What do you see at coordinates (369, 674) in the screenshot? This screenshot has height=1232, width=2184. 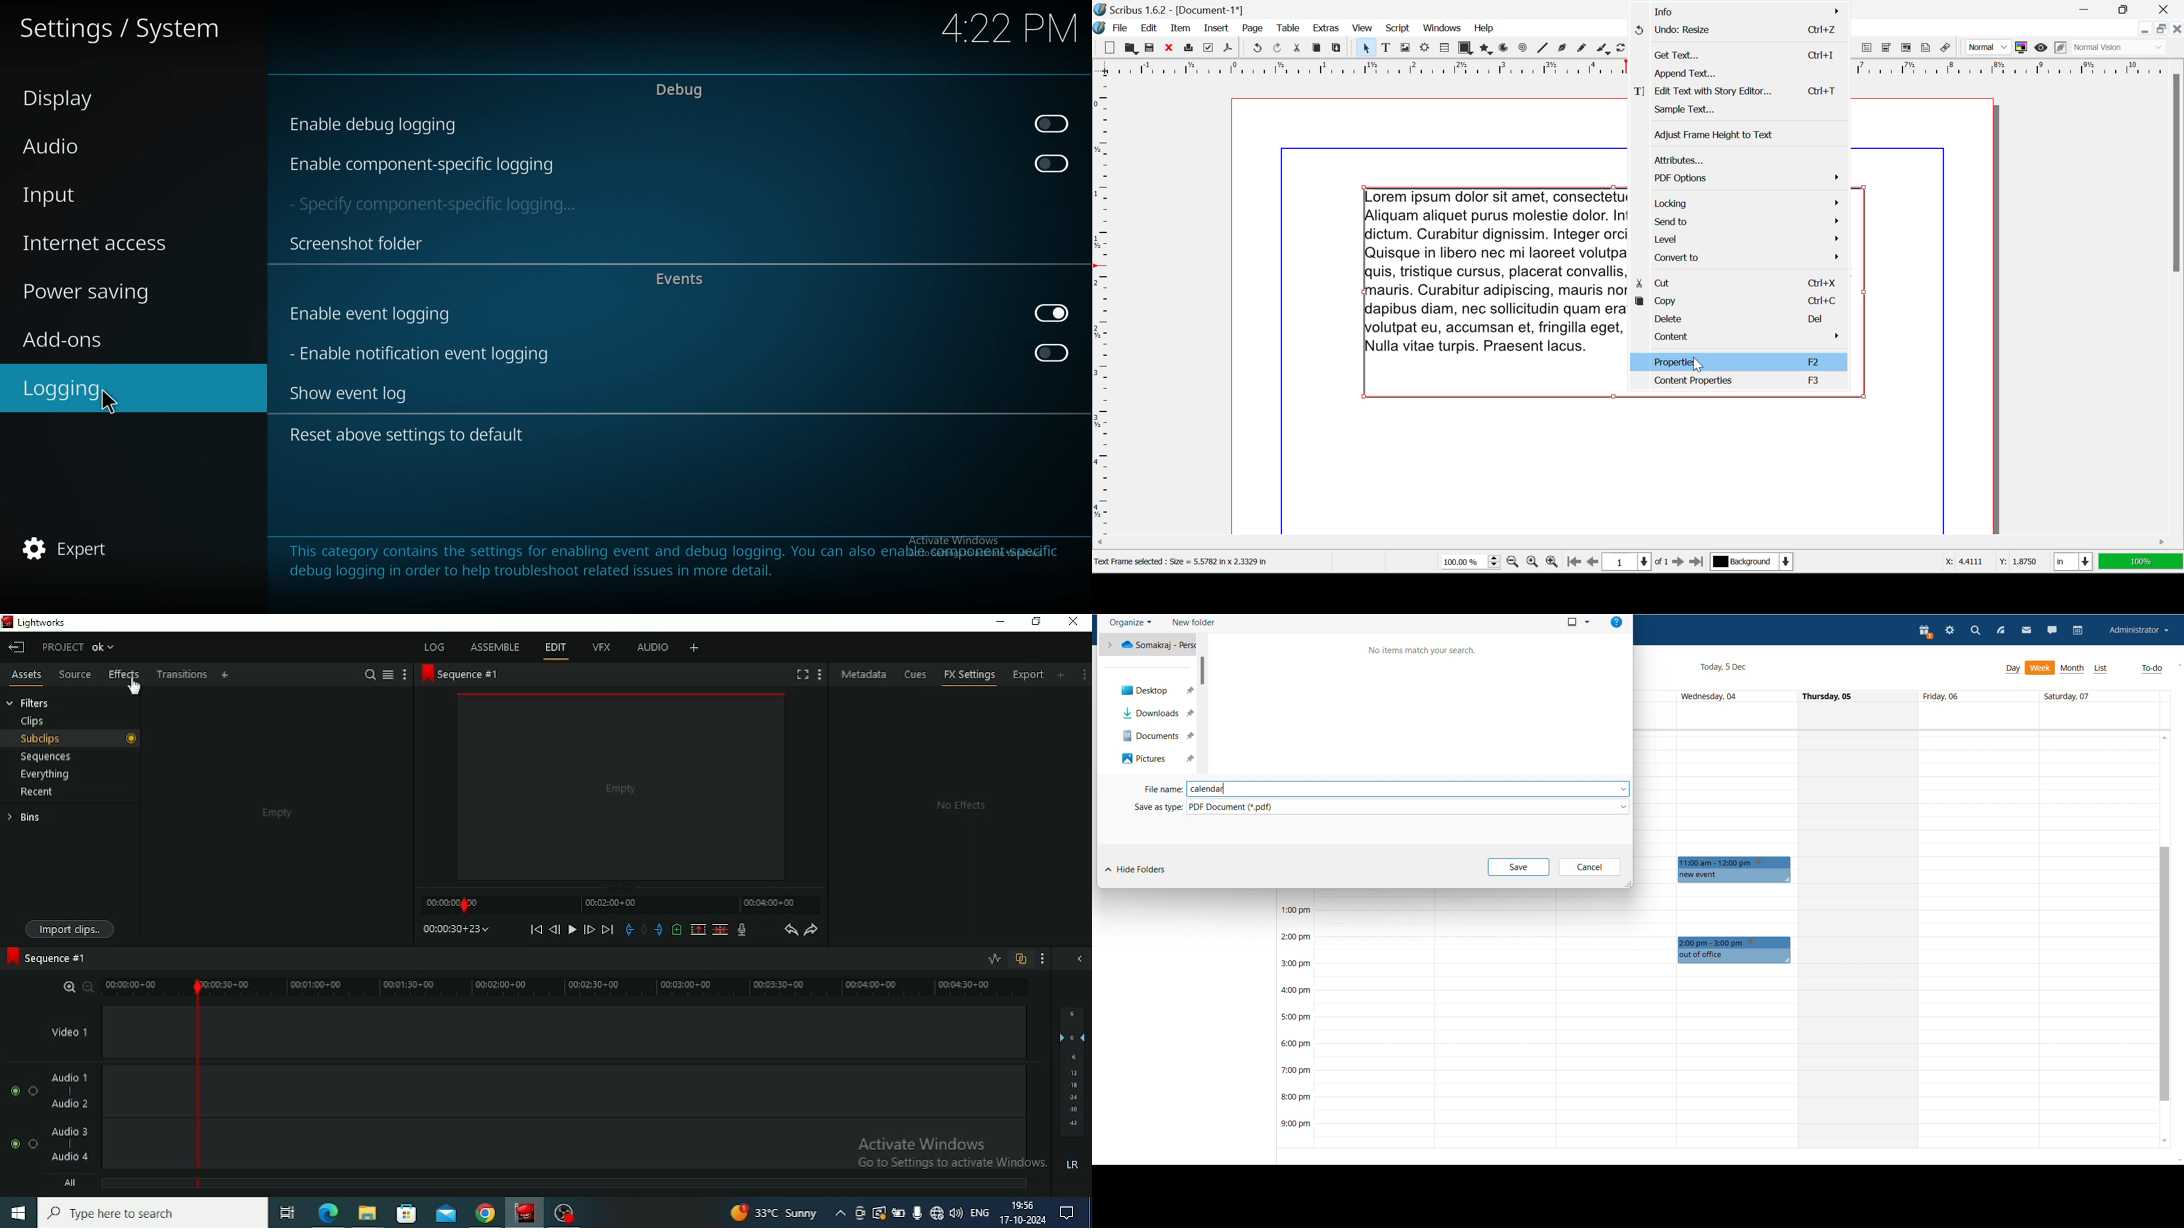 I see `Search` at bounding box center [369, 674].